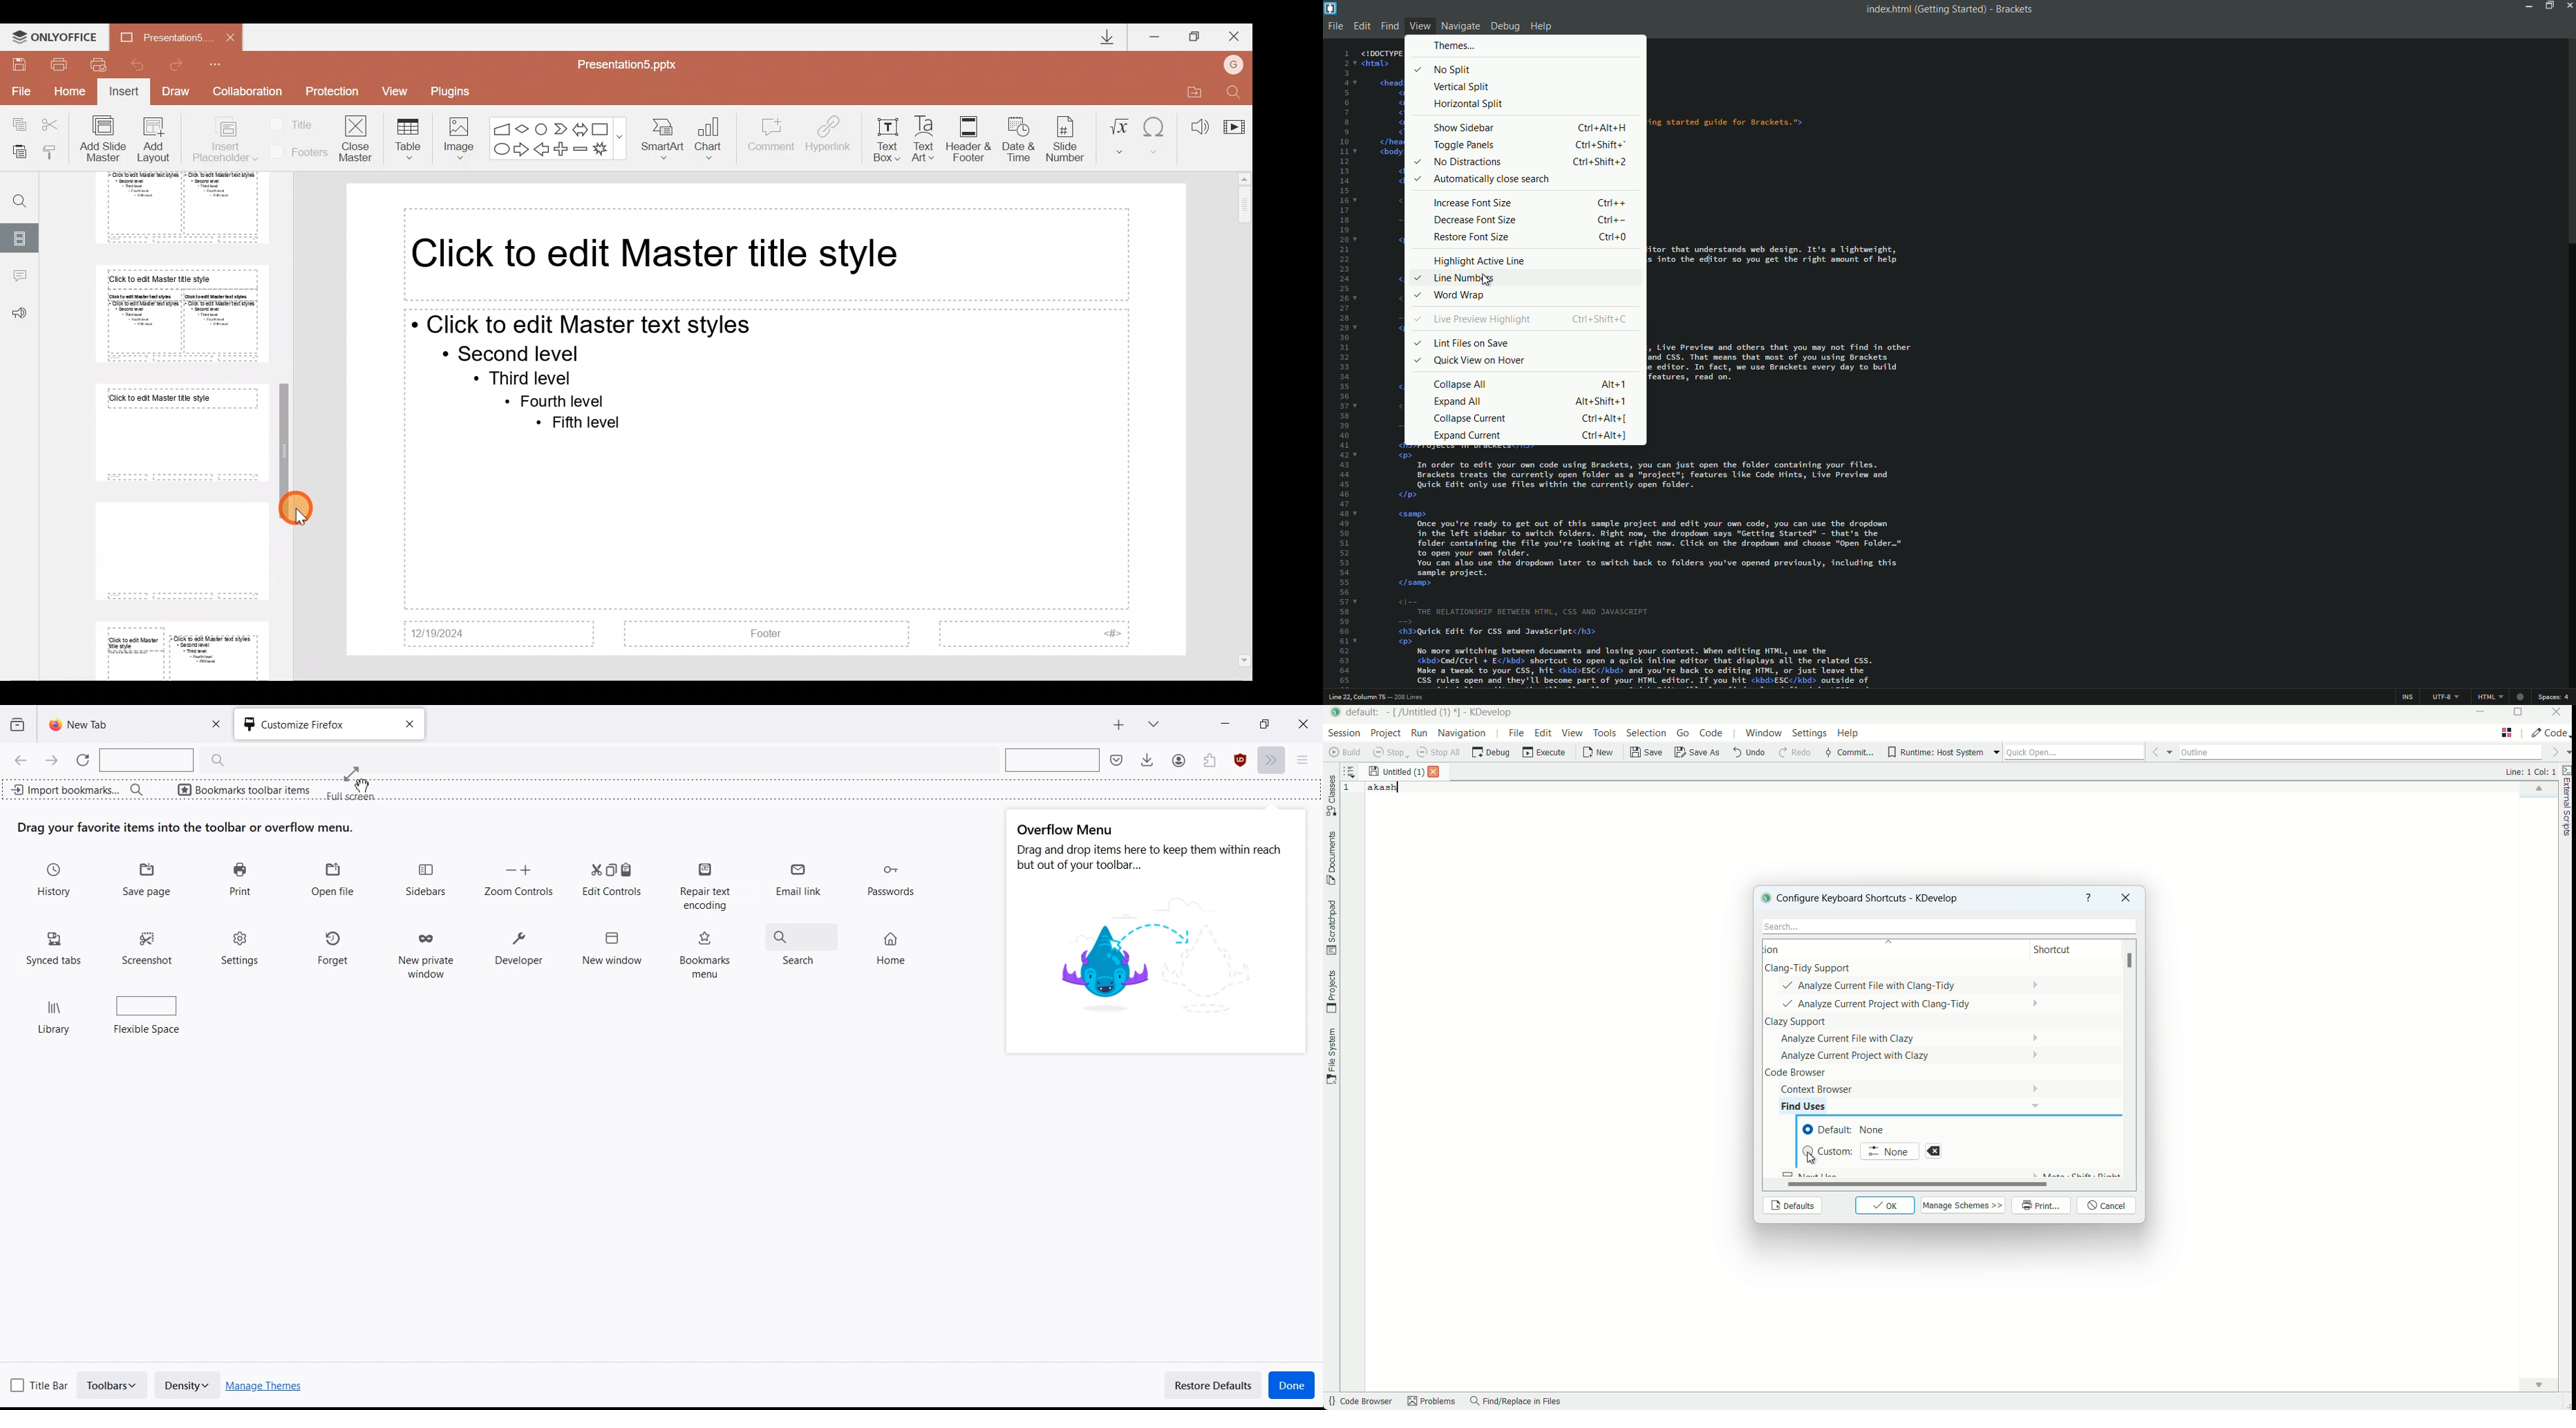 The image size is (2576, 1428). Describe the element at coordinates (1155, 34) in the screenshot. I see `Minimize` at that location.